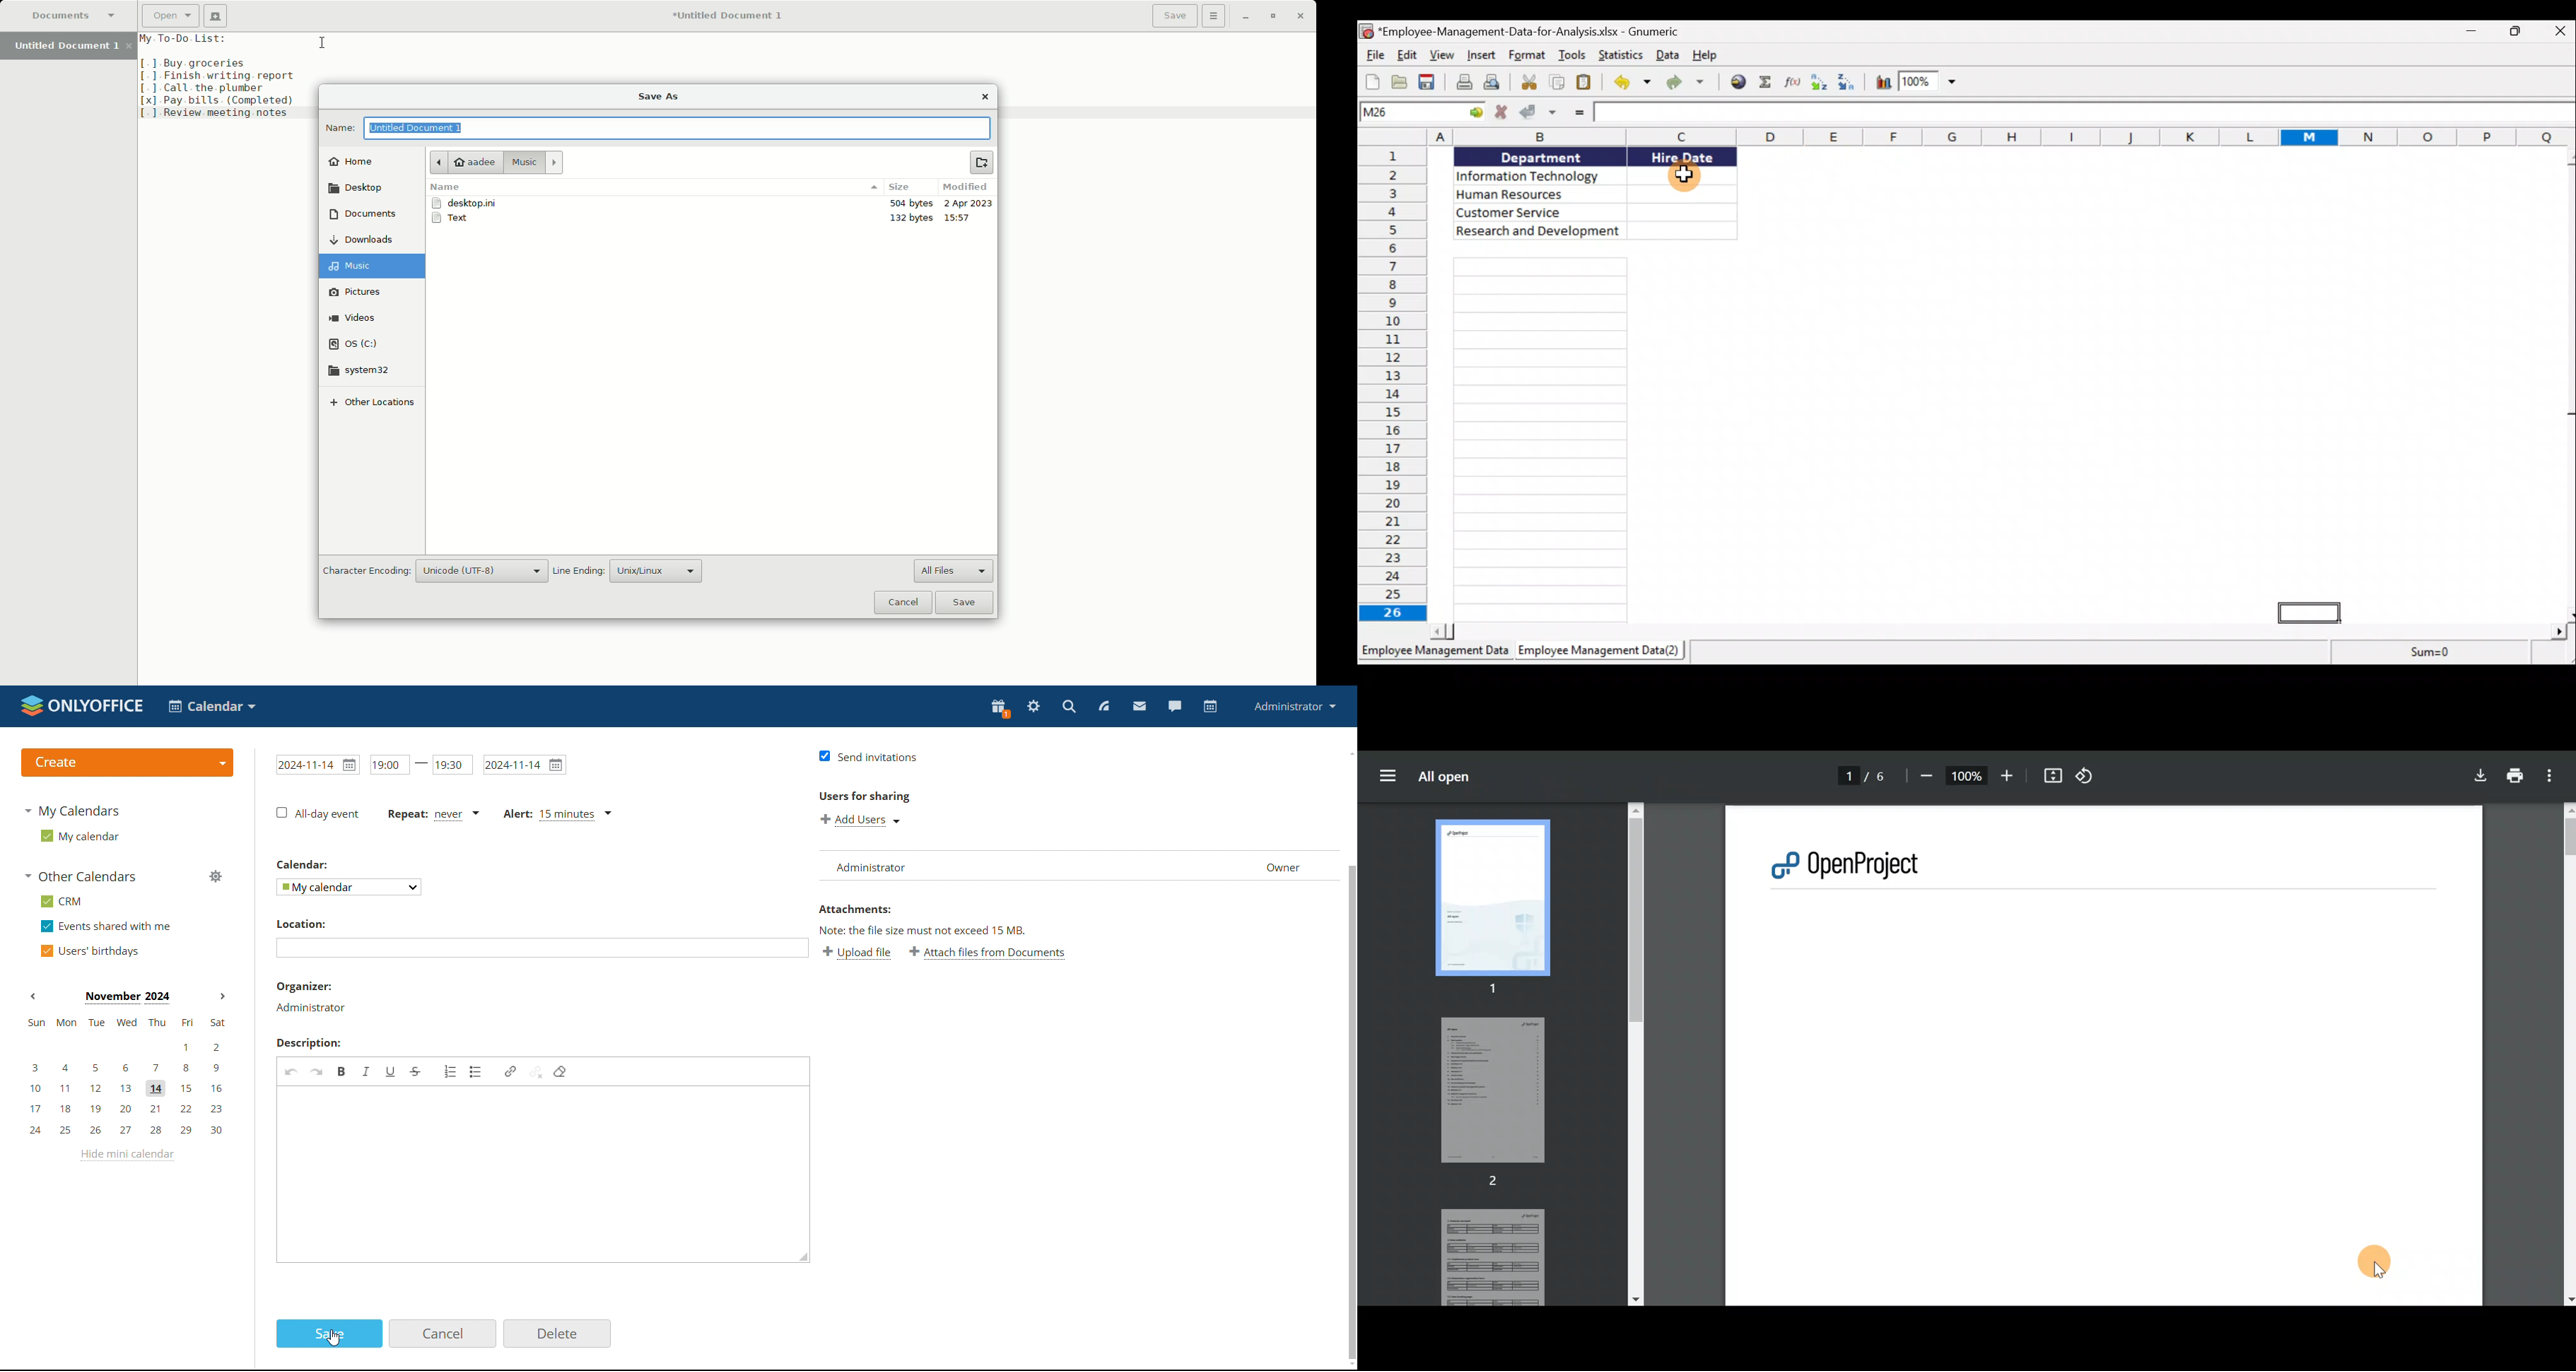 Image resolution: width=2576 pixels, height=1372 pixels. Describe the element at coordinates (1455, 775) in the screenshot. I see `All open` at that location.